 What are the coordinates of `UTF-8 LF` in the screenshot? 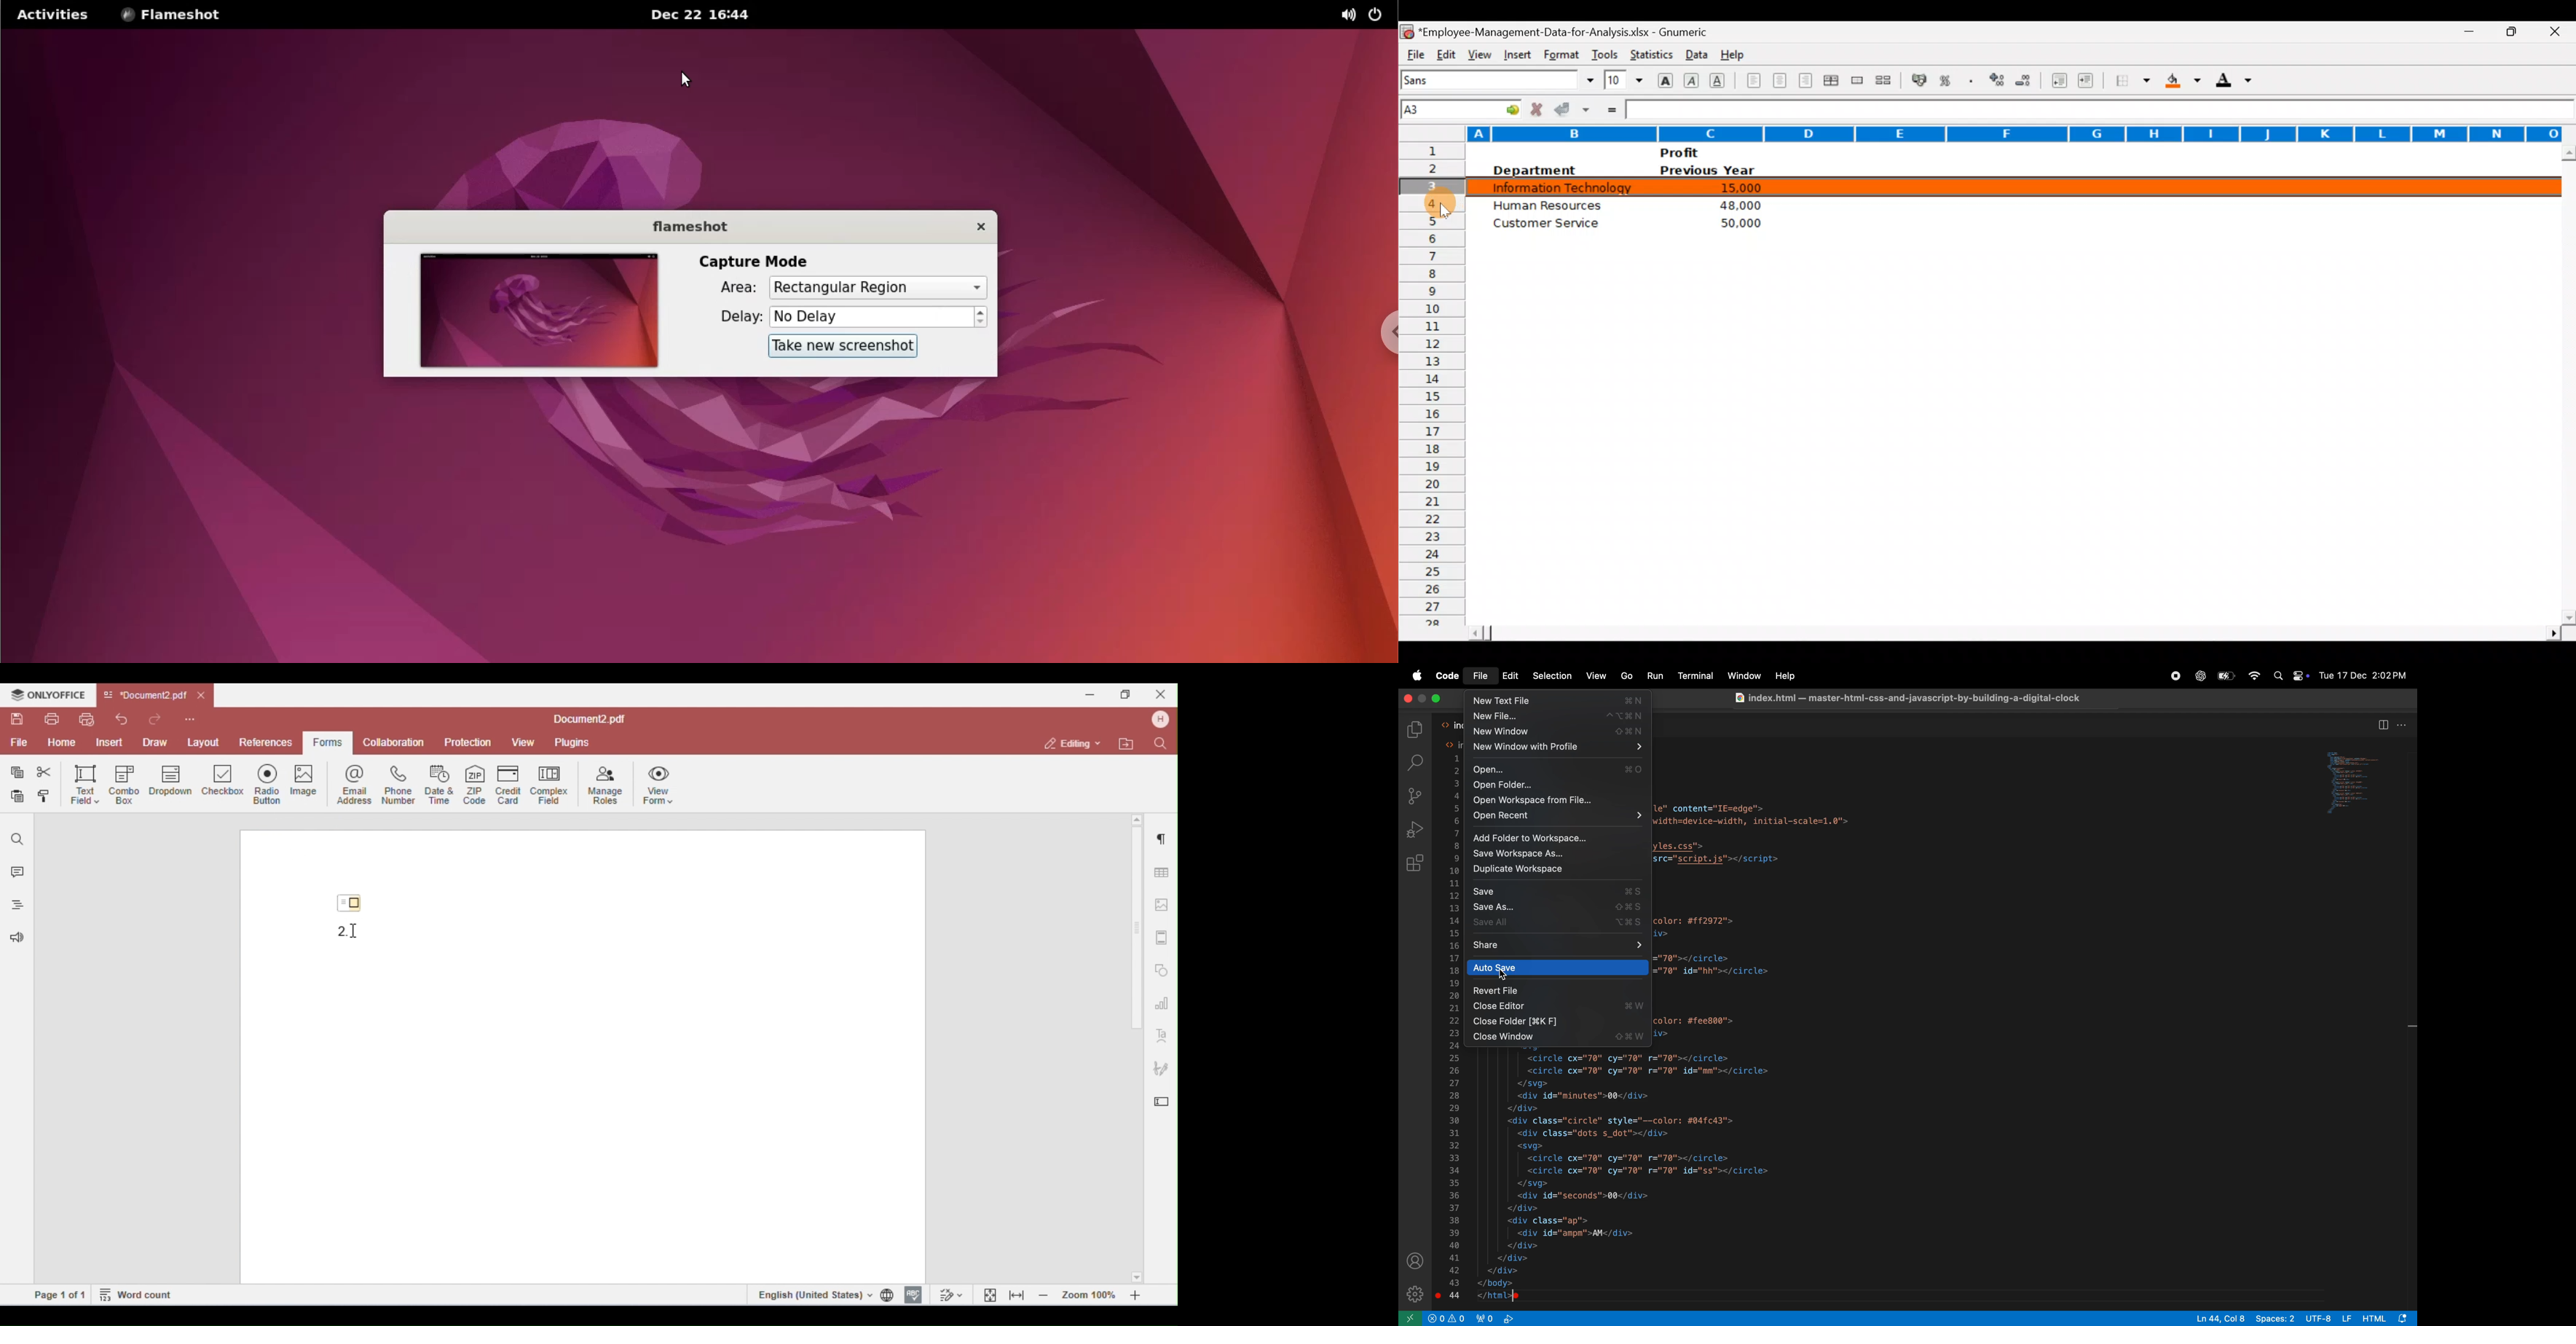 It's located at (2330, 1318).